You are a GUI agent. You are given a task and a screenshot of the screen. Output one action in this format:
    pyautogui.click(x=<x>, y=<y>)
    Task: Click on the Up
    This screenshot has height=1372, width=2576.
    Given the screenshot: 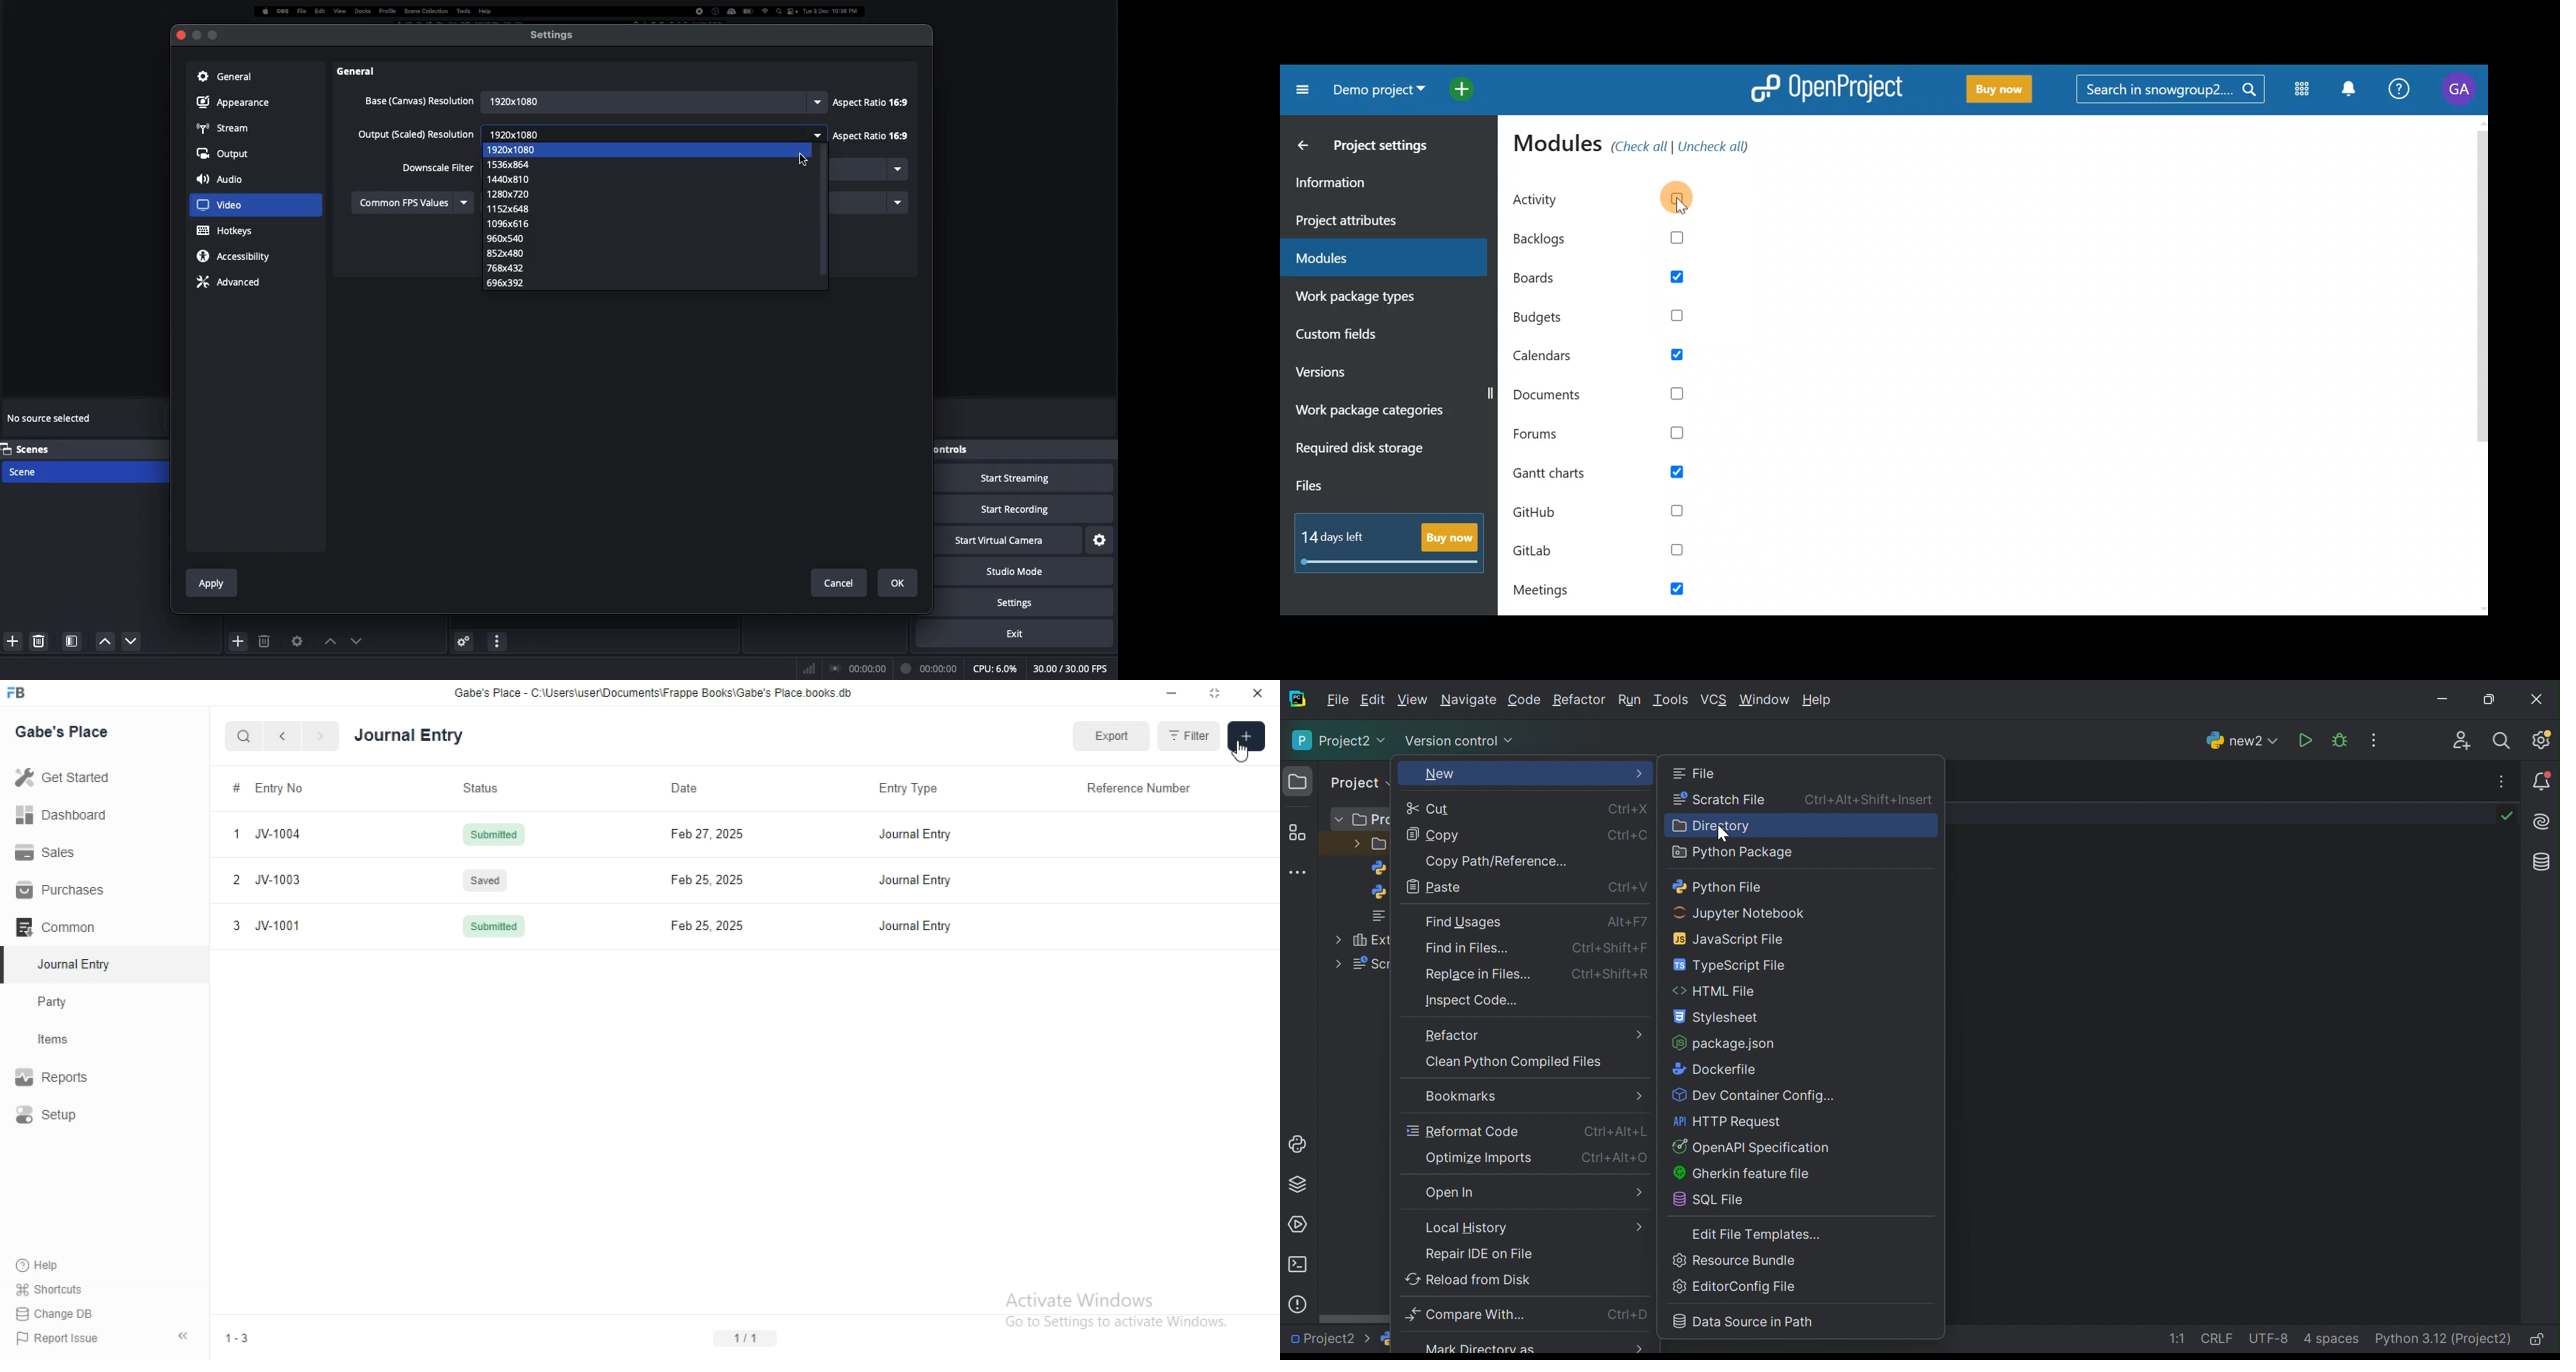 What is the action you would take?
    pyautogui.click(x=127, y=643)
    